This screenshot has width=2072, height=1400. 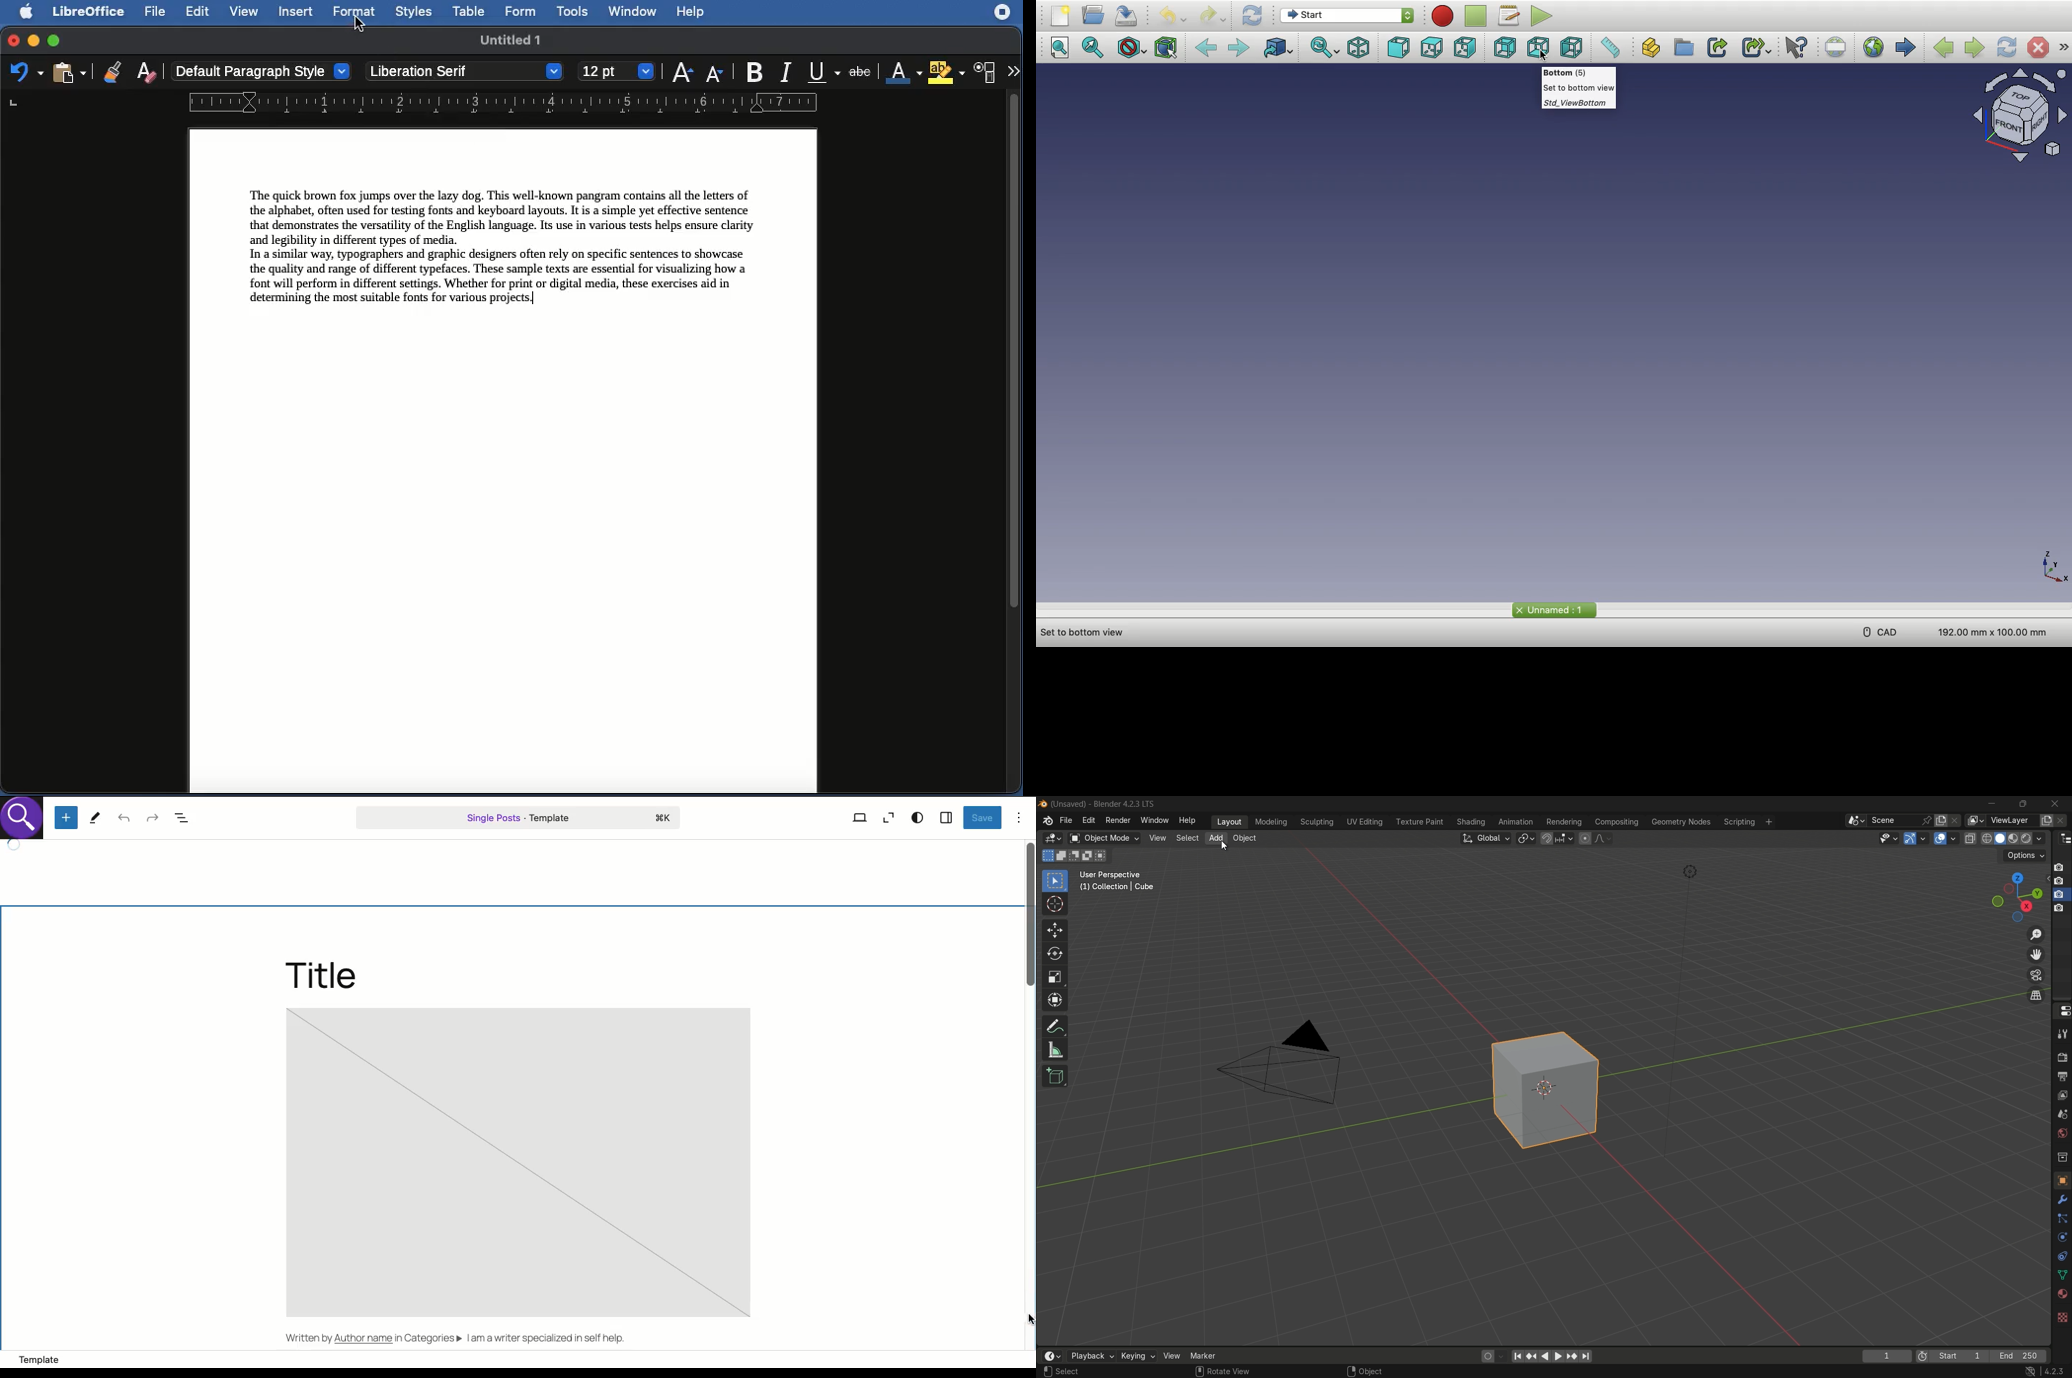 I want to click on Scroll, so click(x=1016, y=443).